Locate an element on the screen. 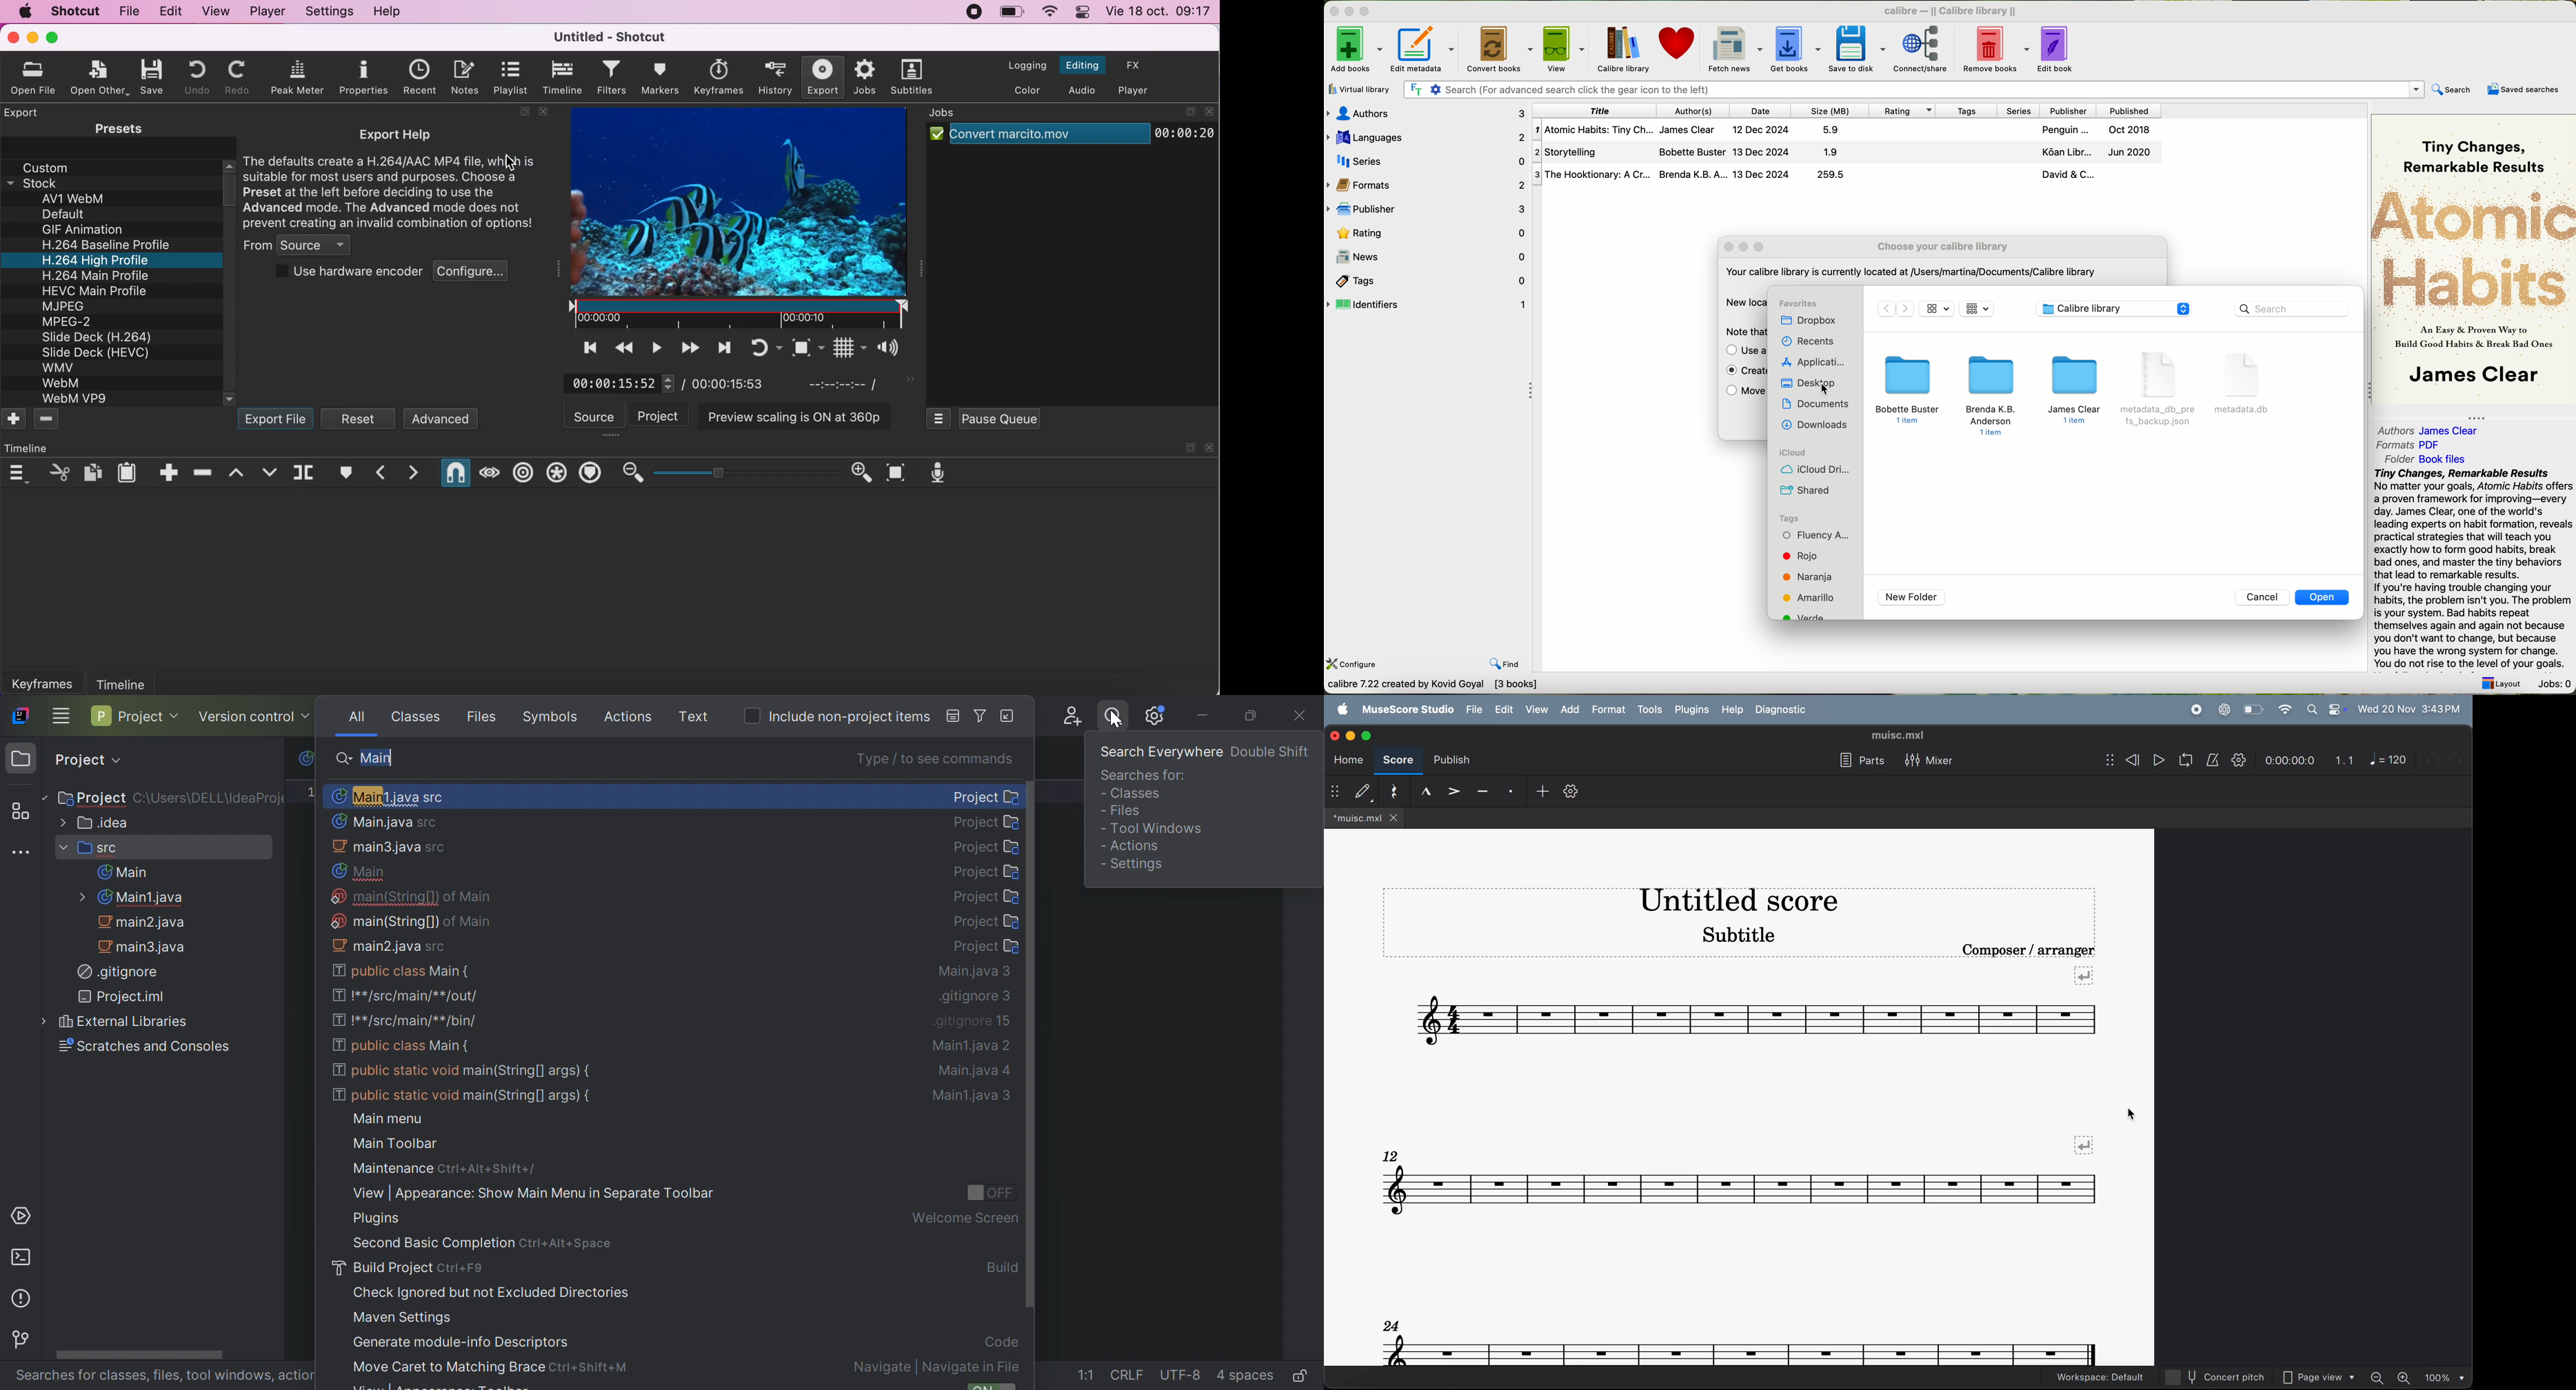 This screenshot has height=1400, width=2576. satcato is located at coordinates (1509, 792).